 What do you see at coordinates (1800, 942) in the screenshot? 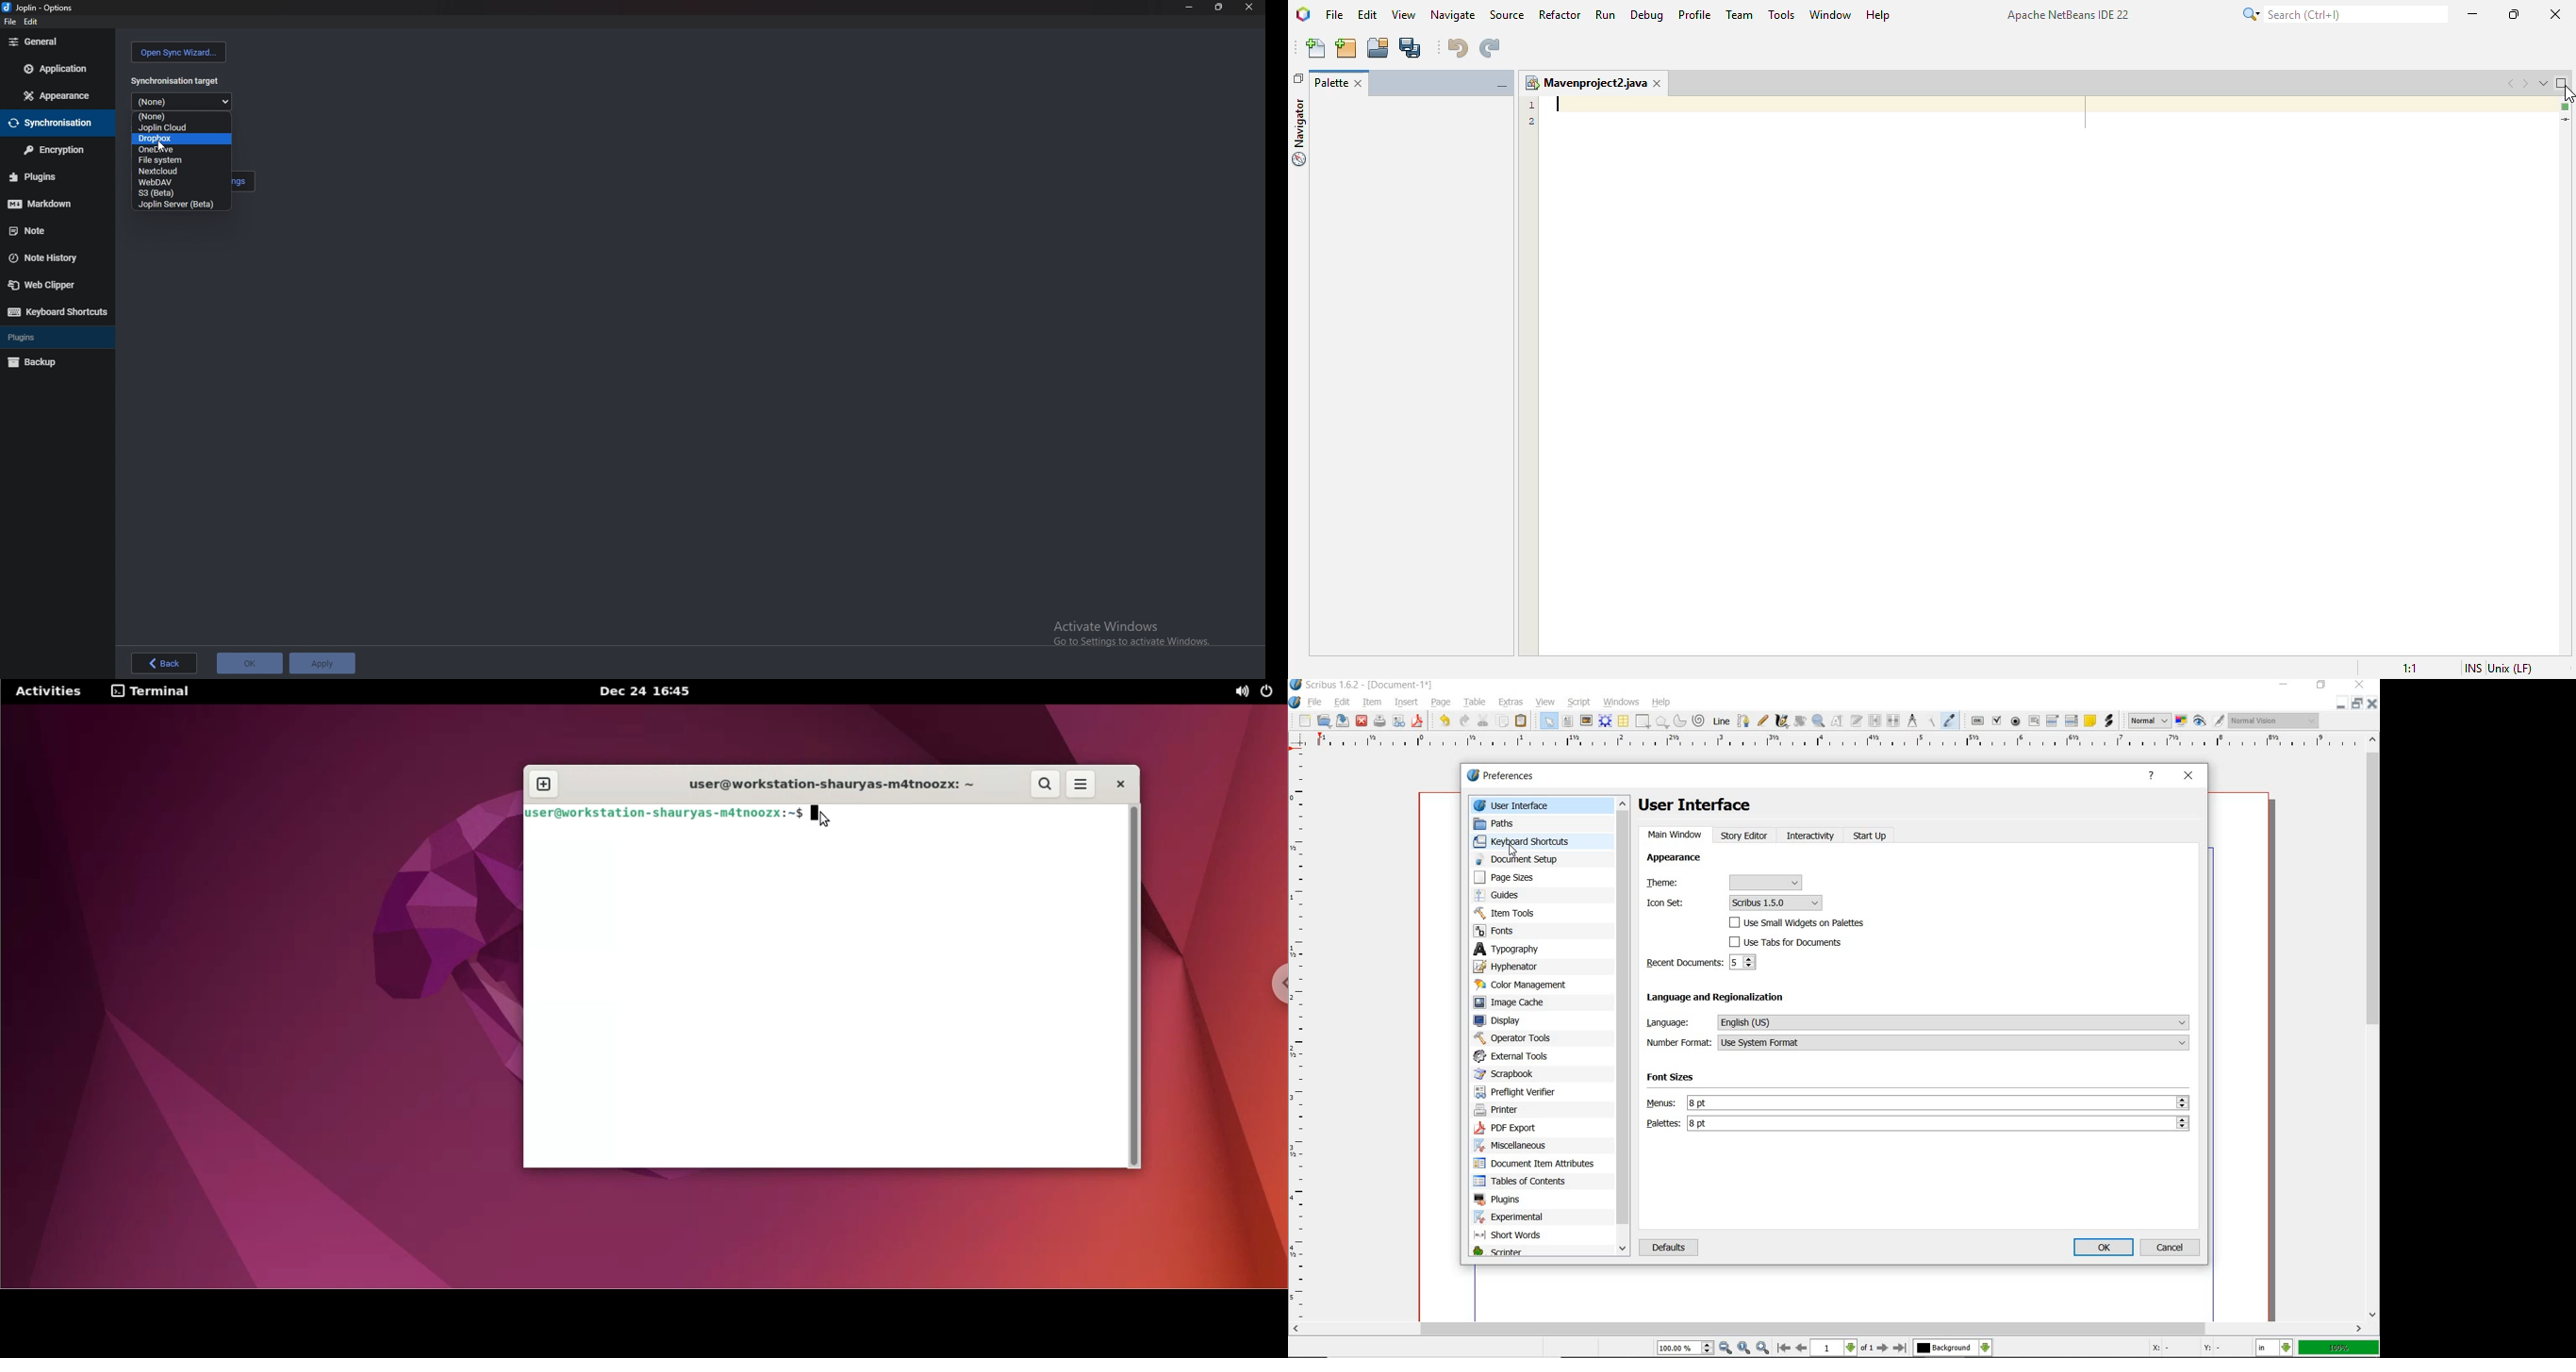
I see `use tabs for documents` at bounding box center [1800, 942].